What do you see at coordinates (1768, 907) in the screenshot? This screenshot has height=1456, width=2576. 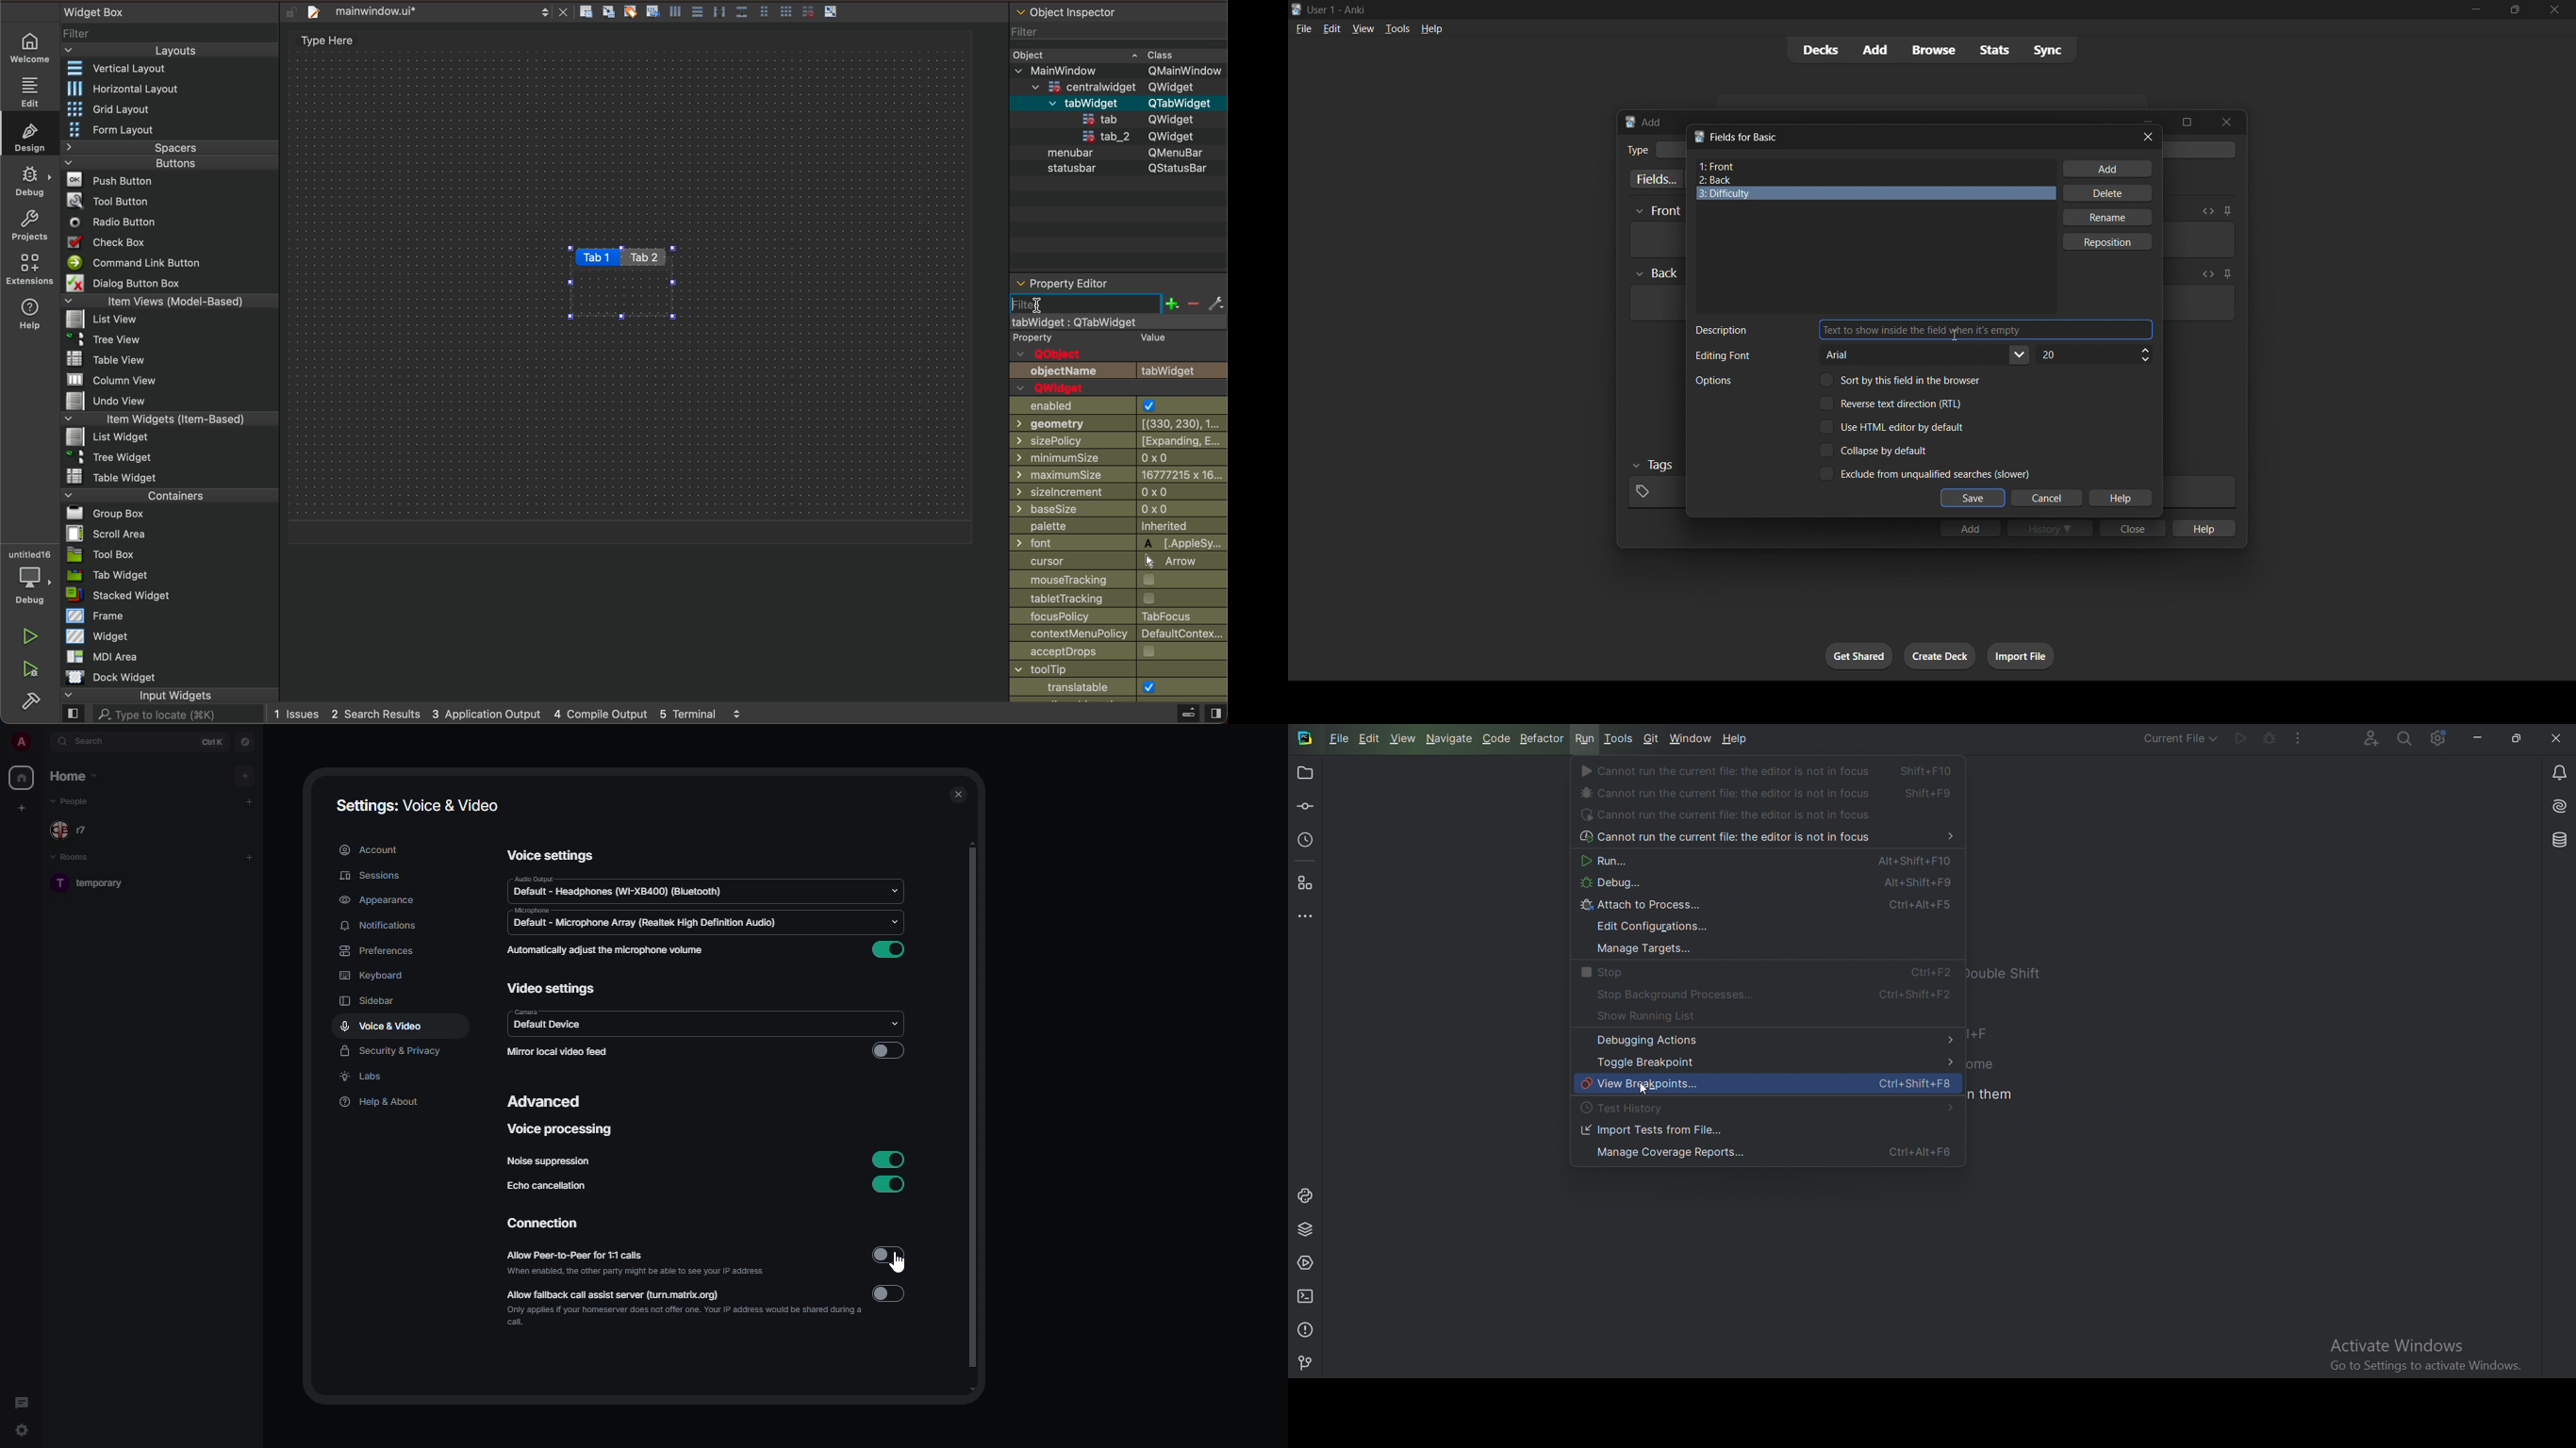 I see `Attach the process` at bounding box center [1768, 907].